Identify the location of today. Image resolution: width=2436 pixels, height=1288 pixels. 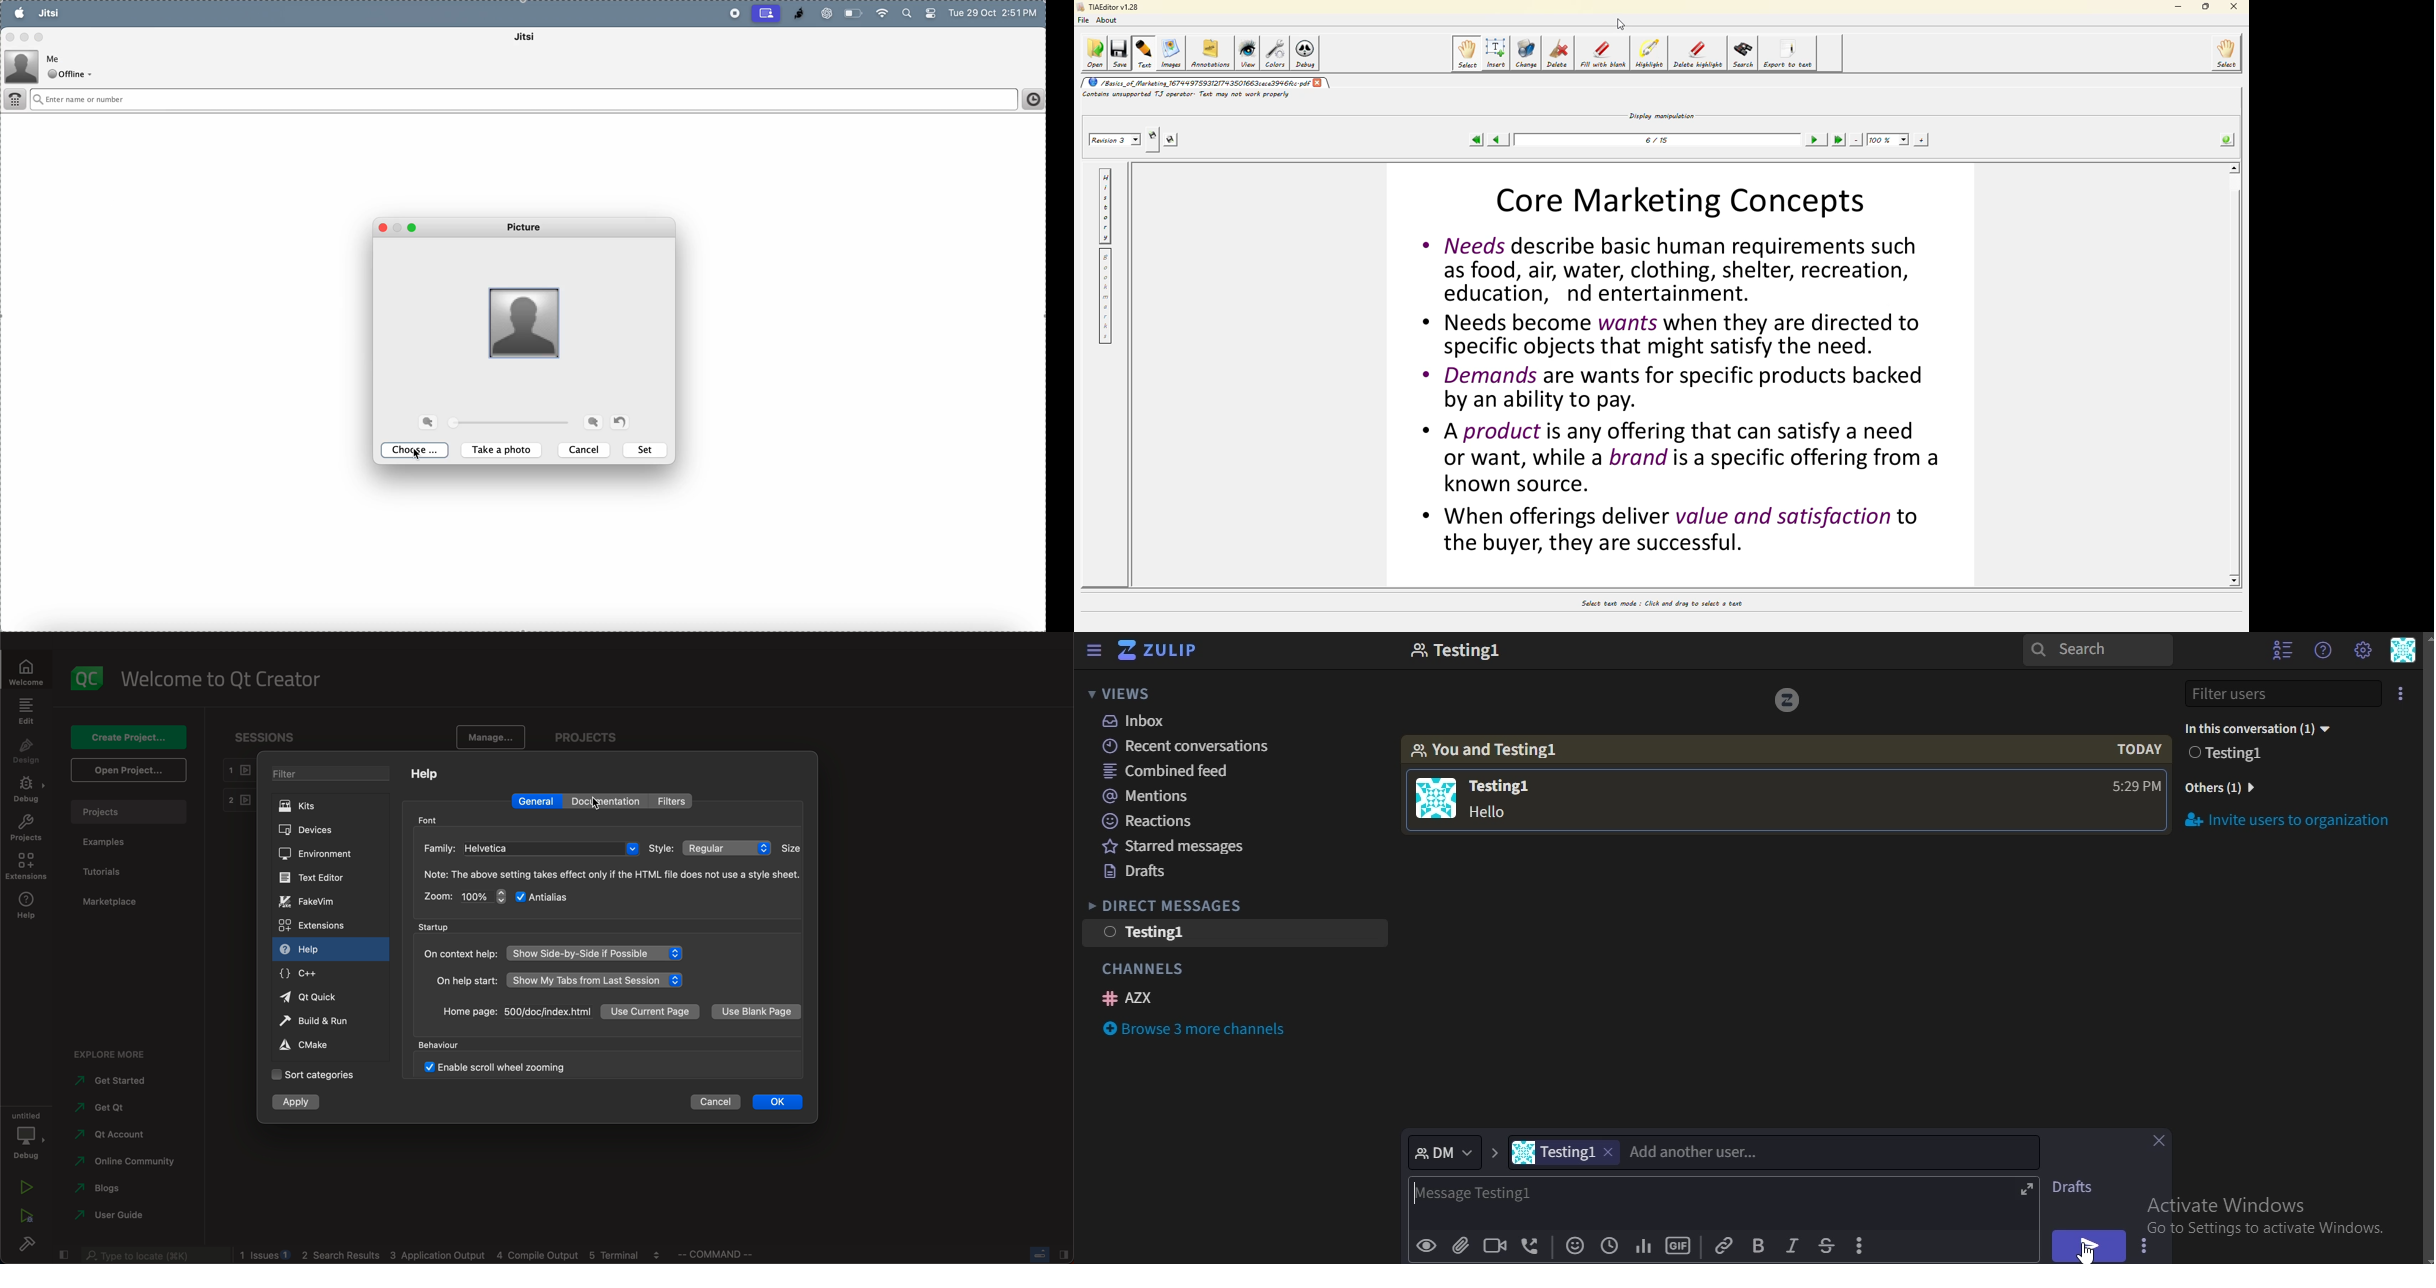
(2139, 751).